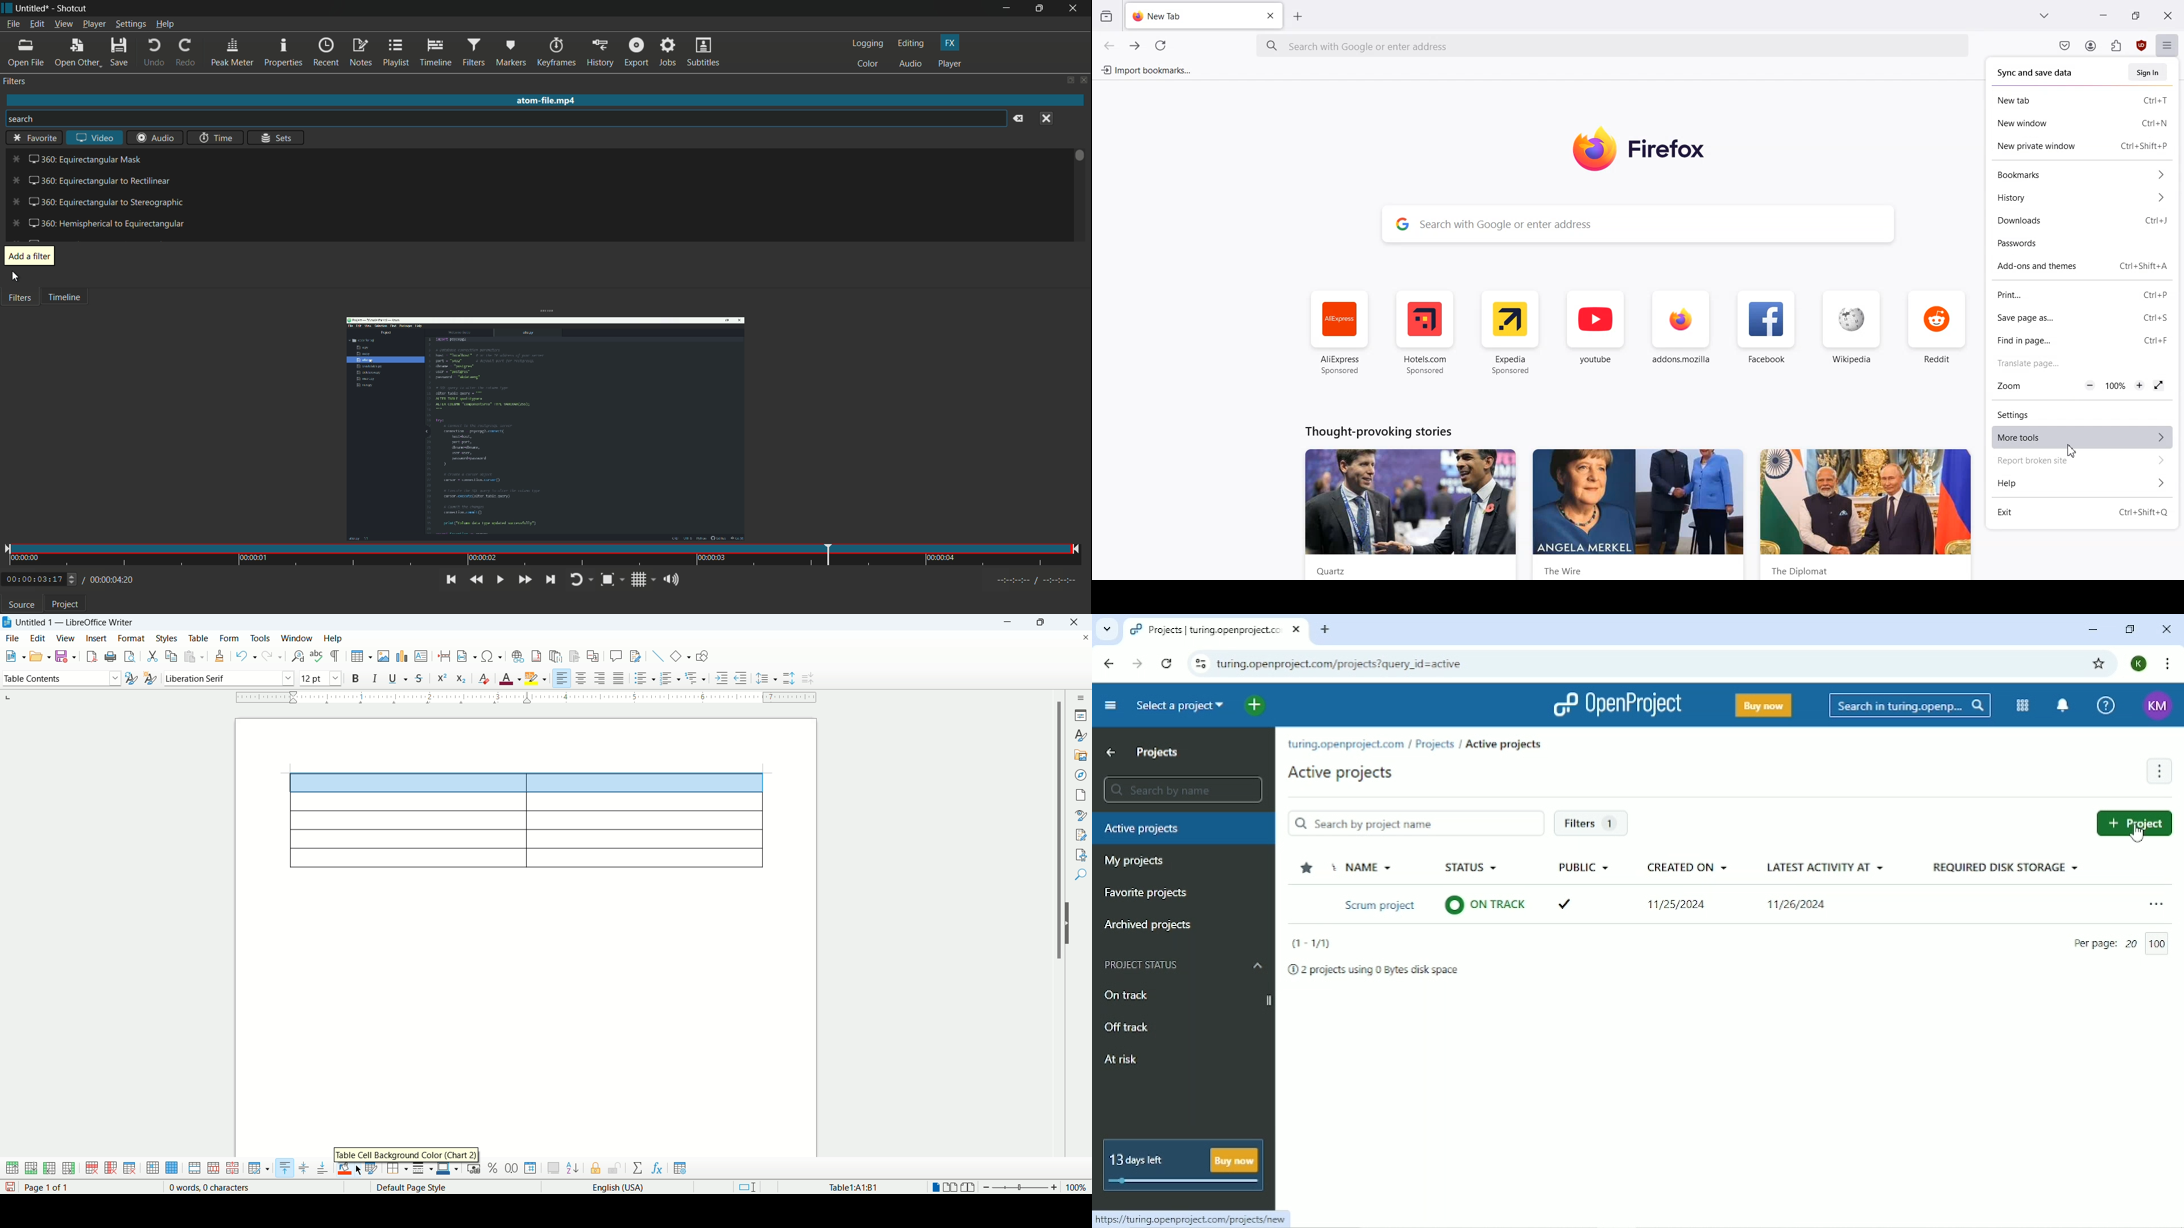  Describe the element at coordinates (2157, 900) in the screenshot. I see `Open menu` at that location.